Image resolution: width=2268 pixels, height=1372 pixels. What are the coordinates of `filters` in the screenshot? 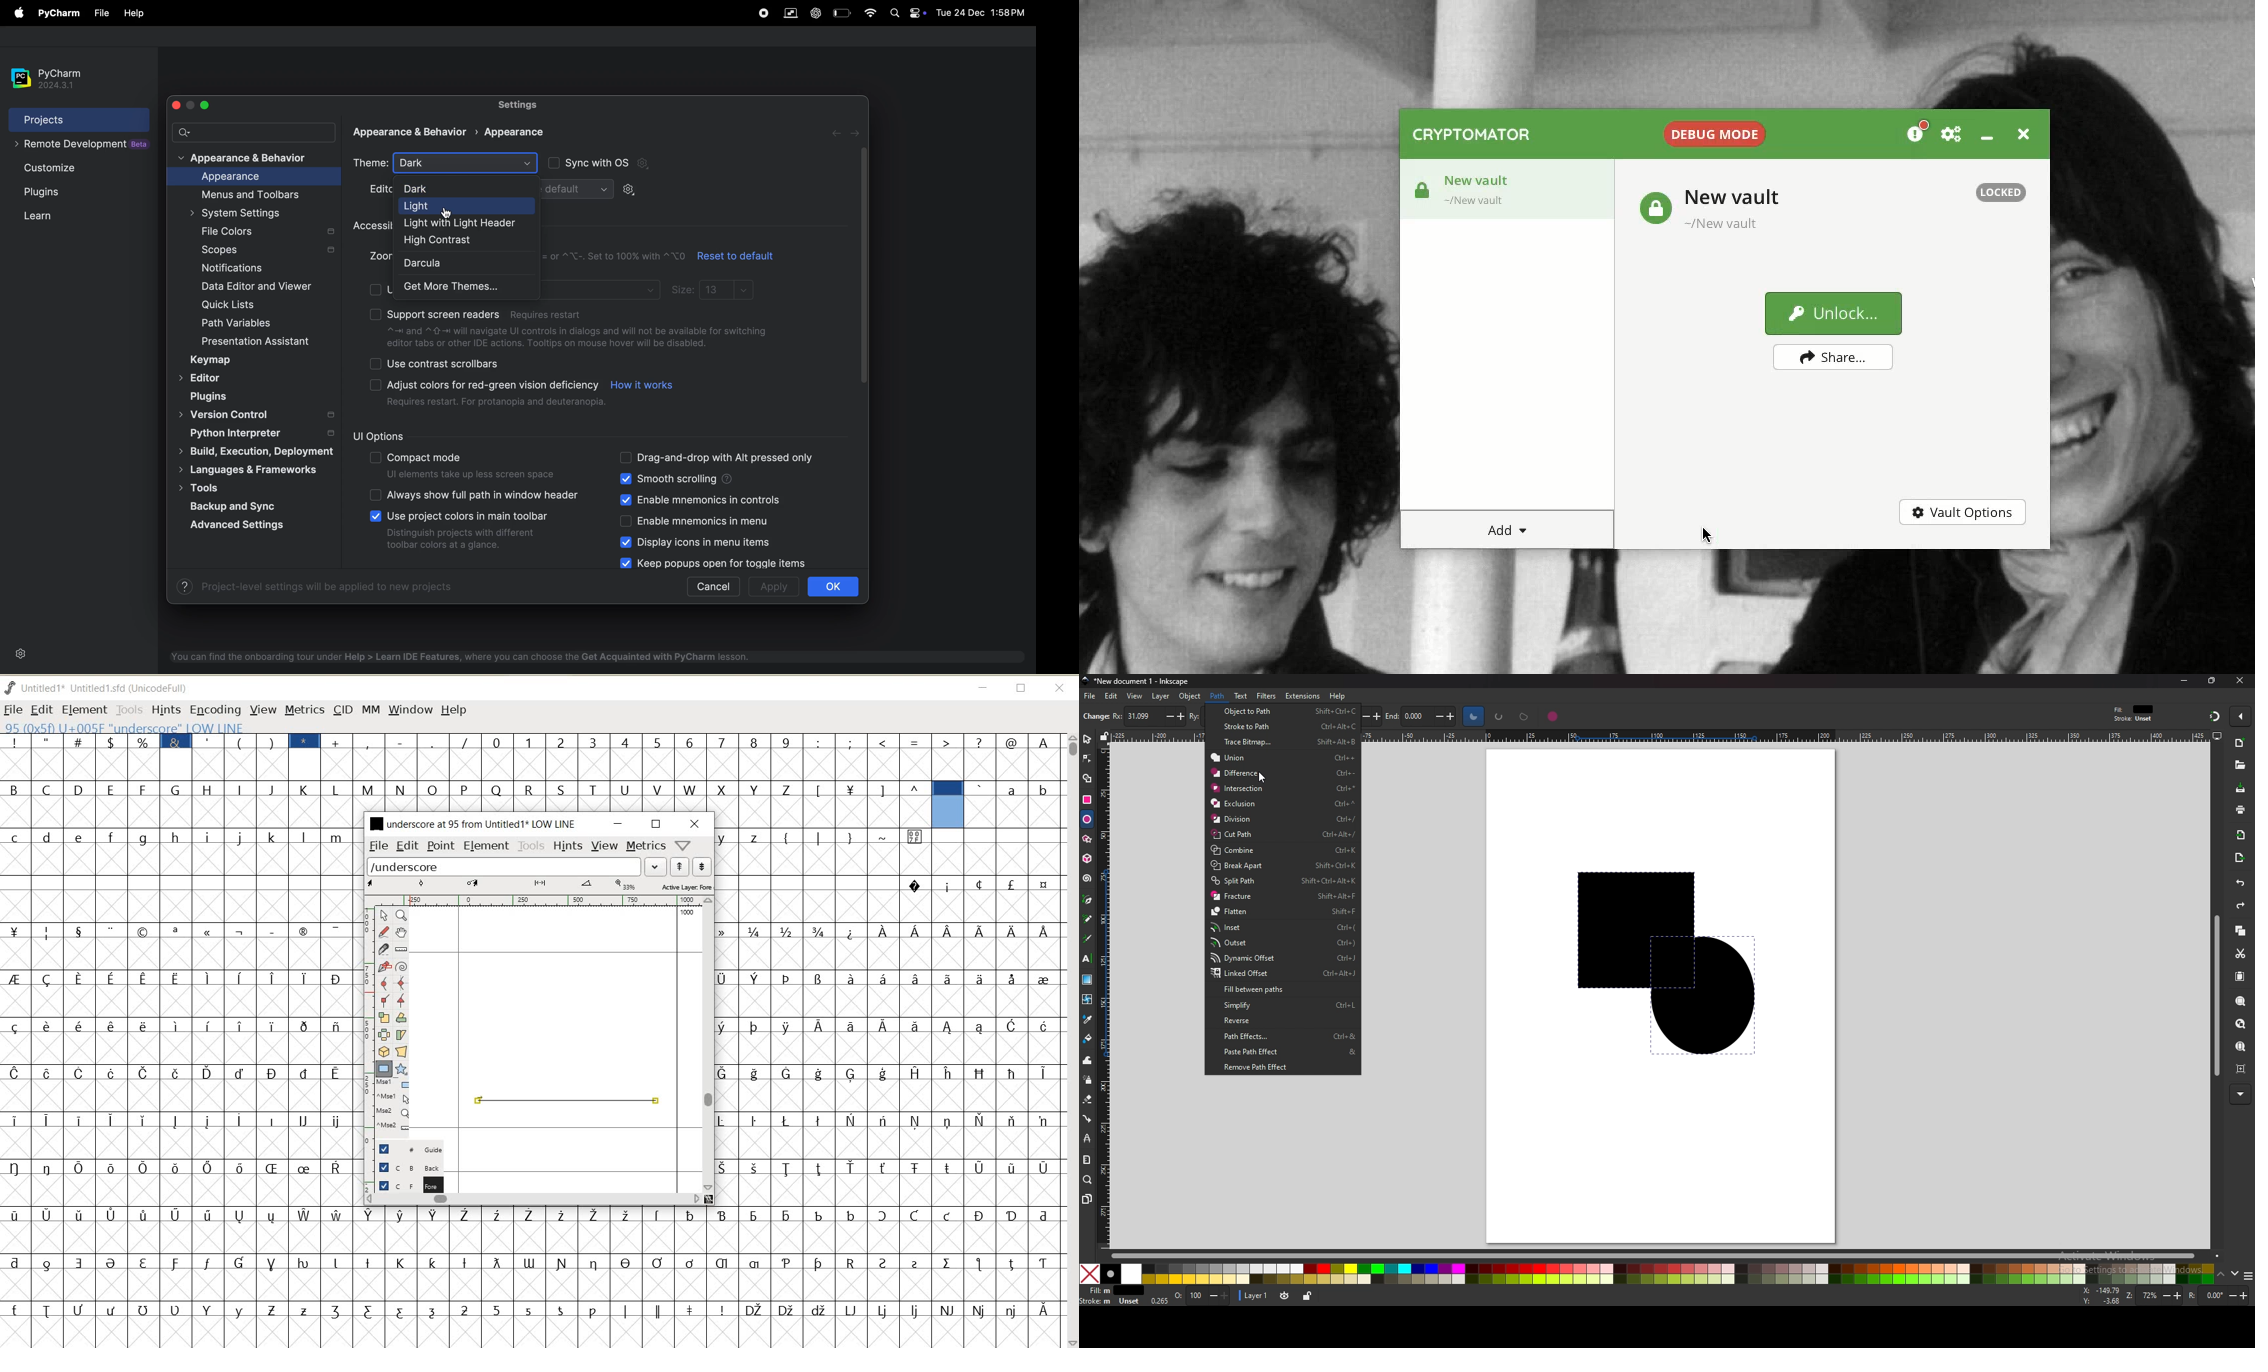 It's located at (1266, 696).